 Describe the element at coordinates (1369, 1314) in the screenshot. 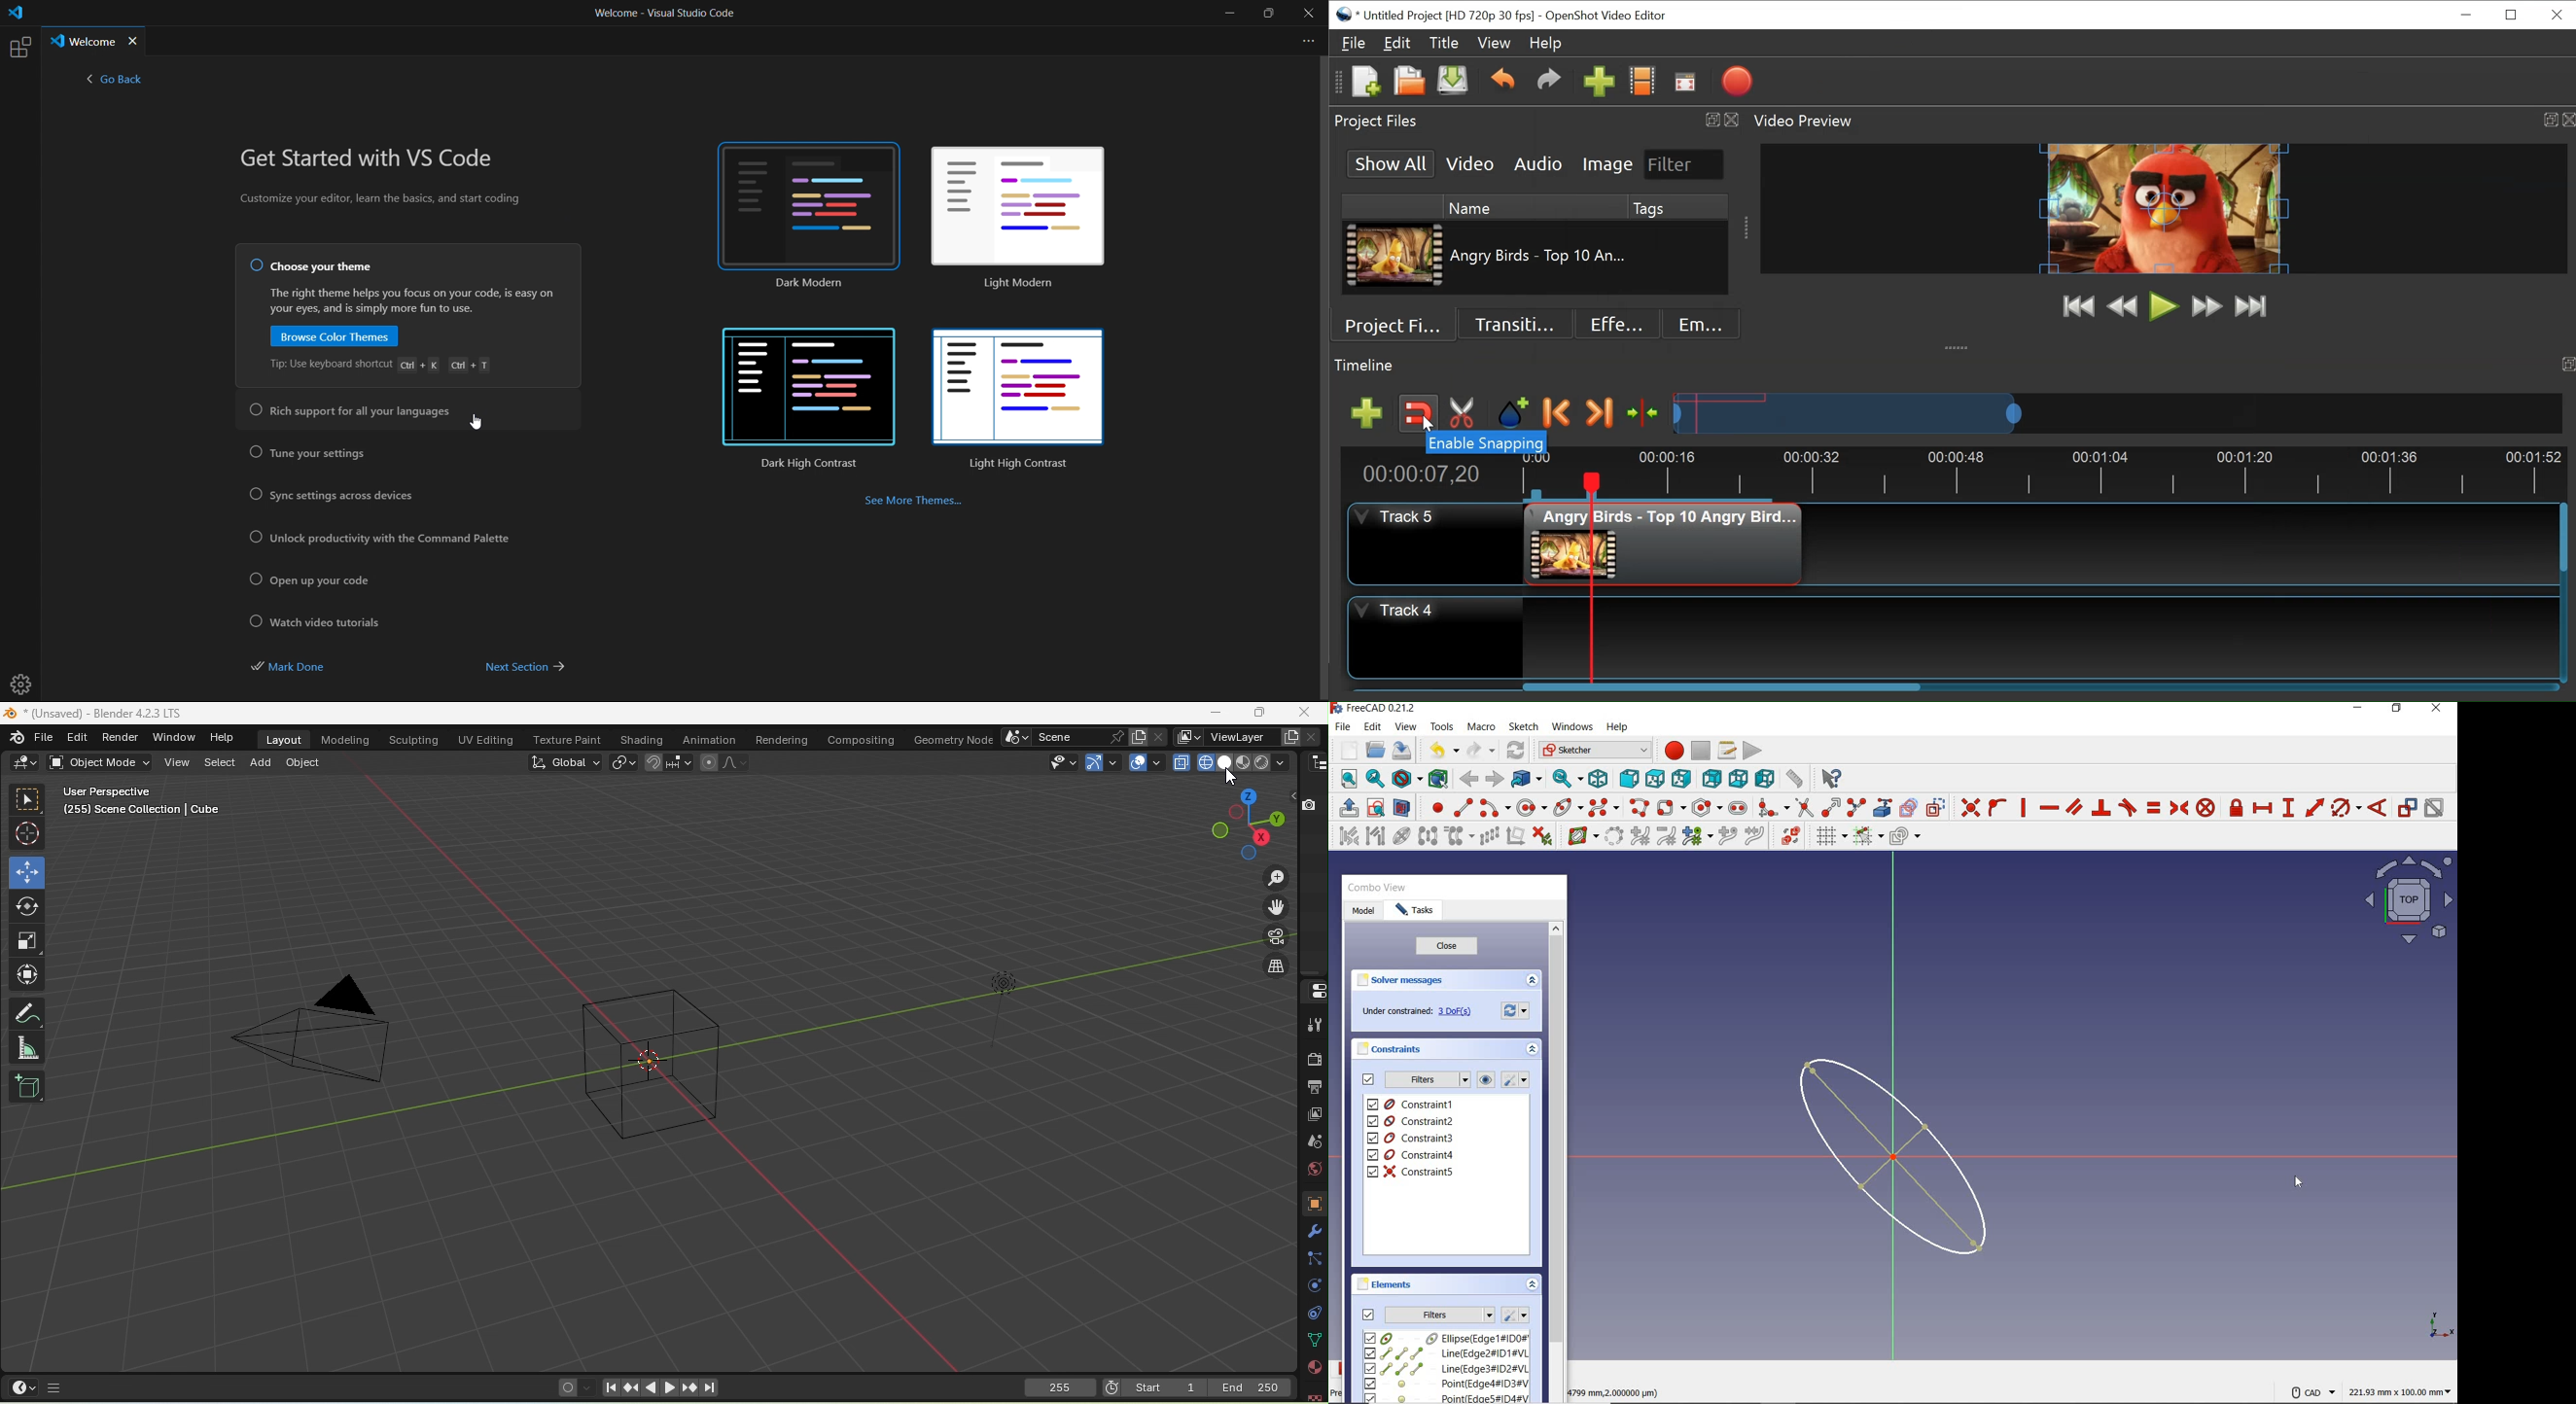

I see `check to toggle filters` at that location.